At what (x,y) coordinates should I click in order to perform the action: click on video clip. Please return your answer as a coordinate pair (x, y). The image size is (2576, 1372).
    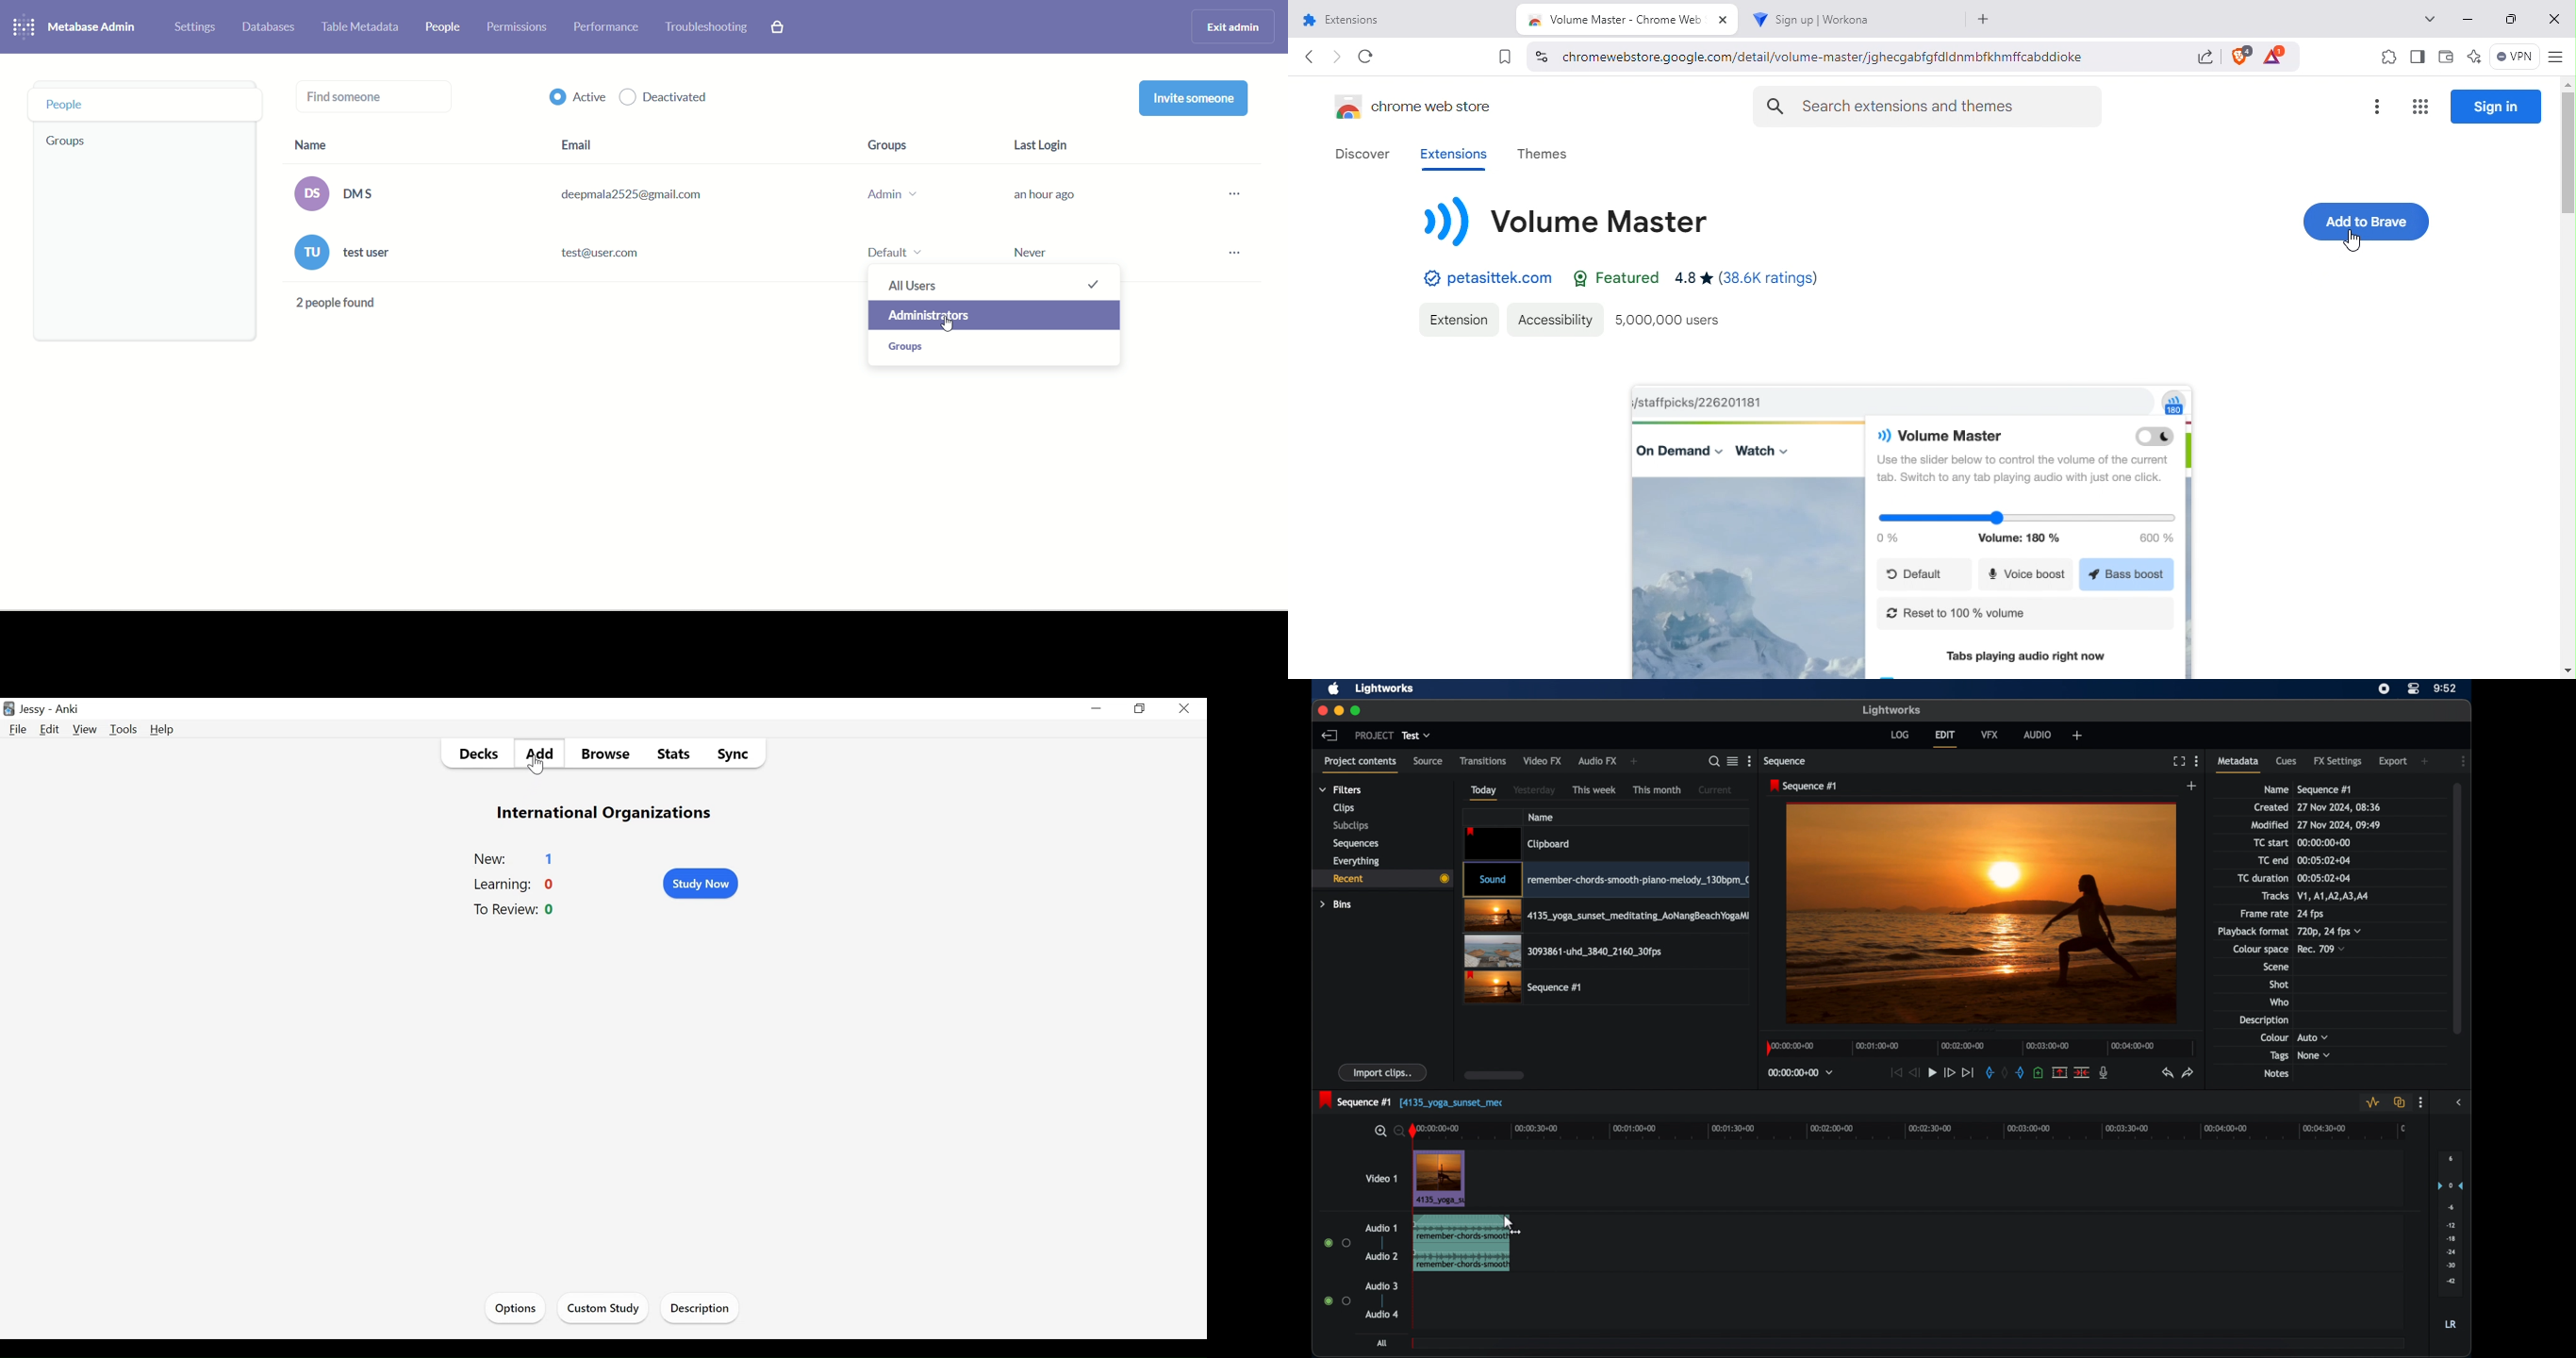
    Looking at the image, I should click on (1439, 1179).